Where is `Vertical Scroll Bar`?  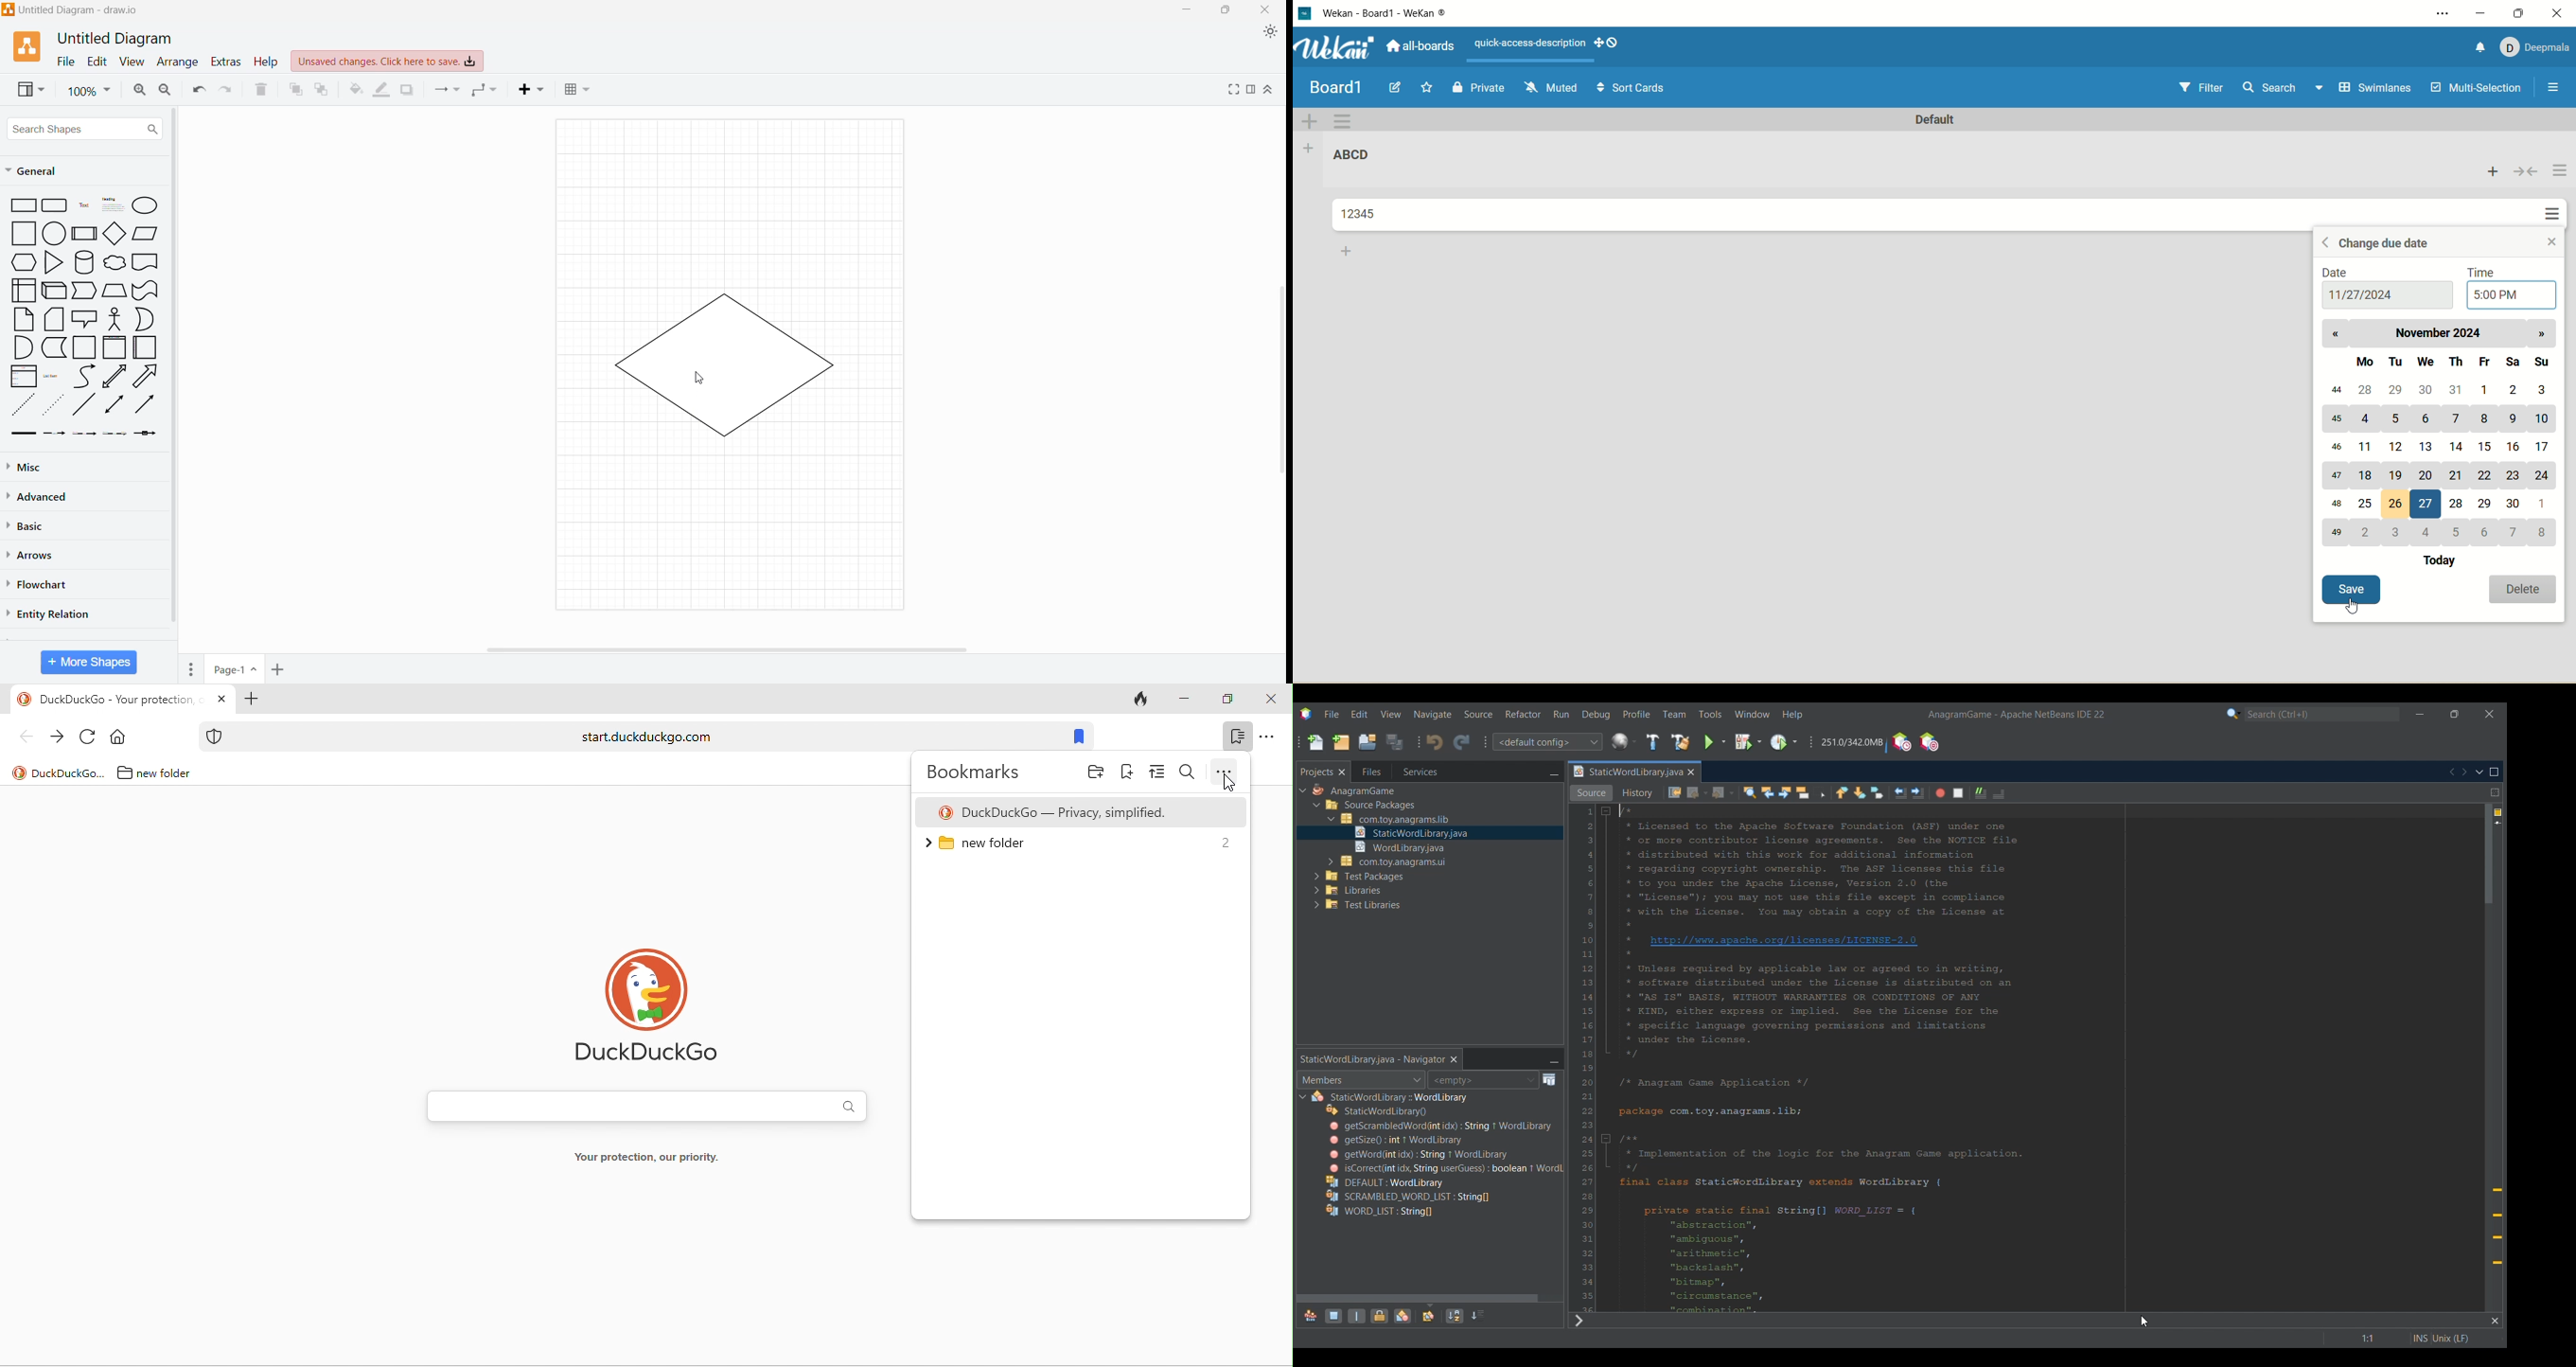
Vertical Scroll Bar is located at coordinates (173, 369).